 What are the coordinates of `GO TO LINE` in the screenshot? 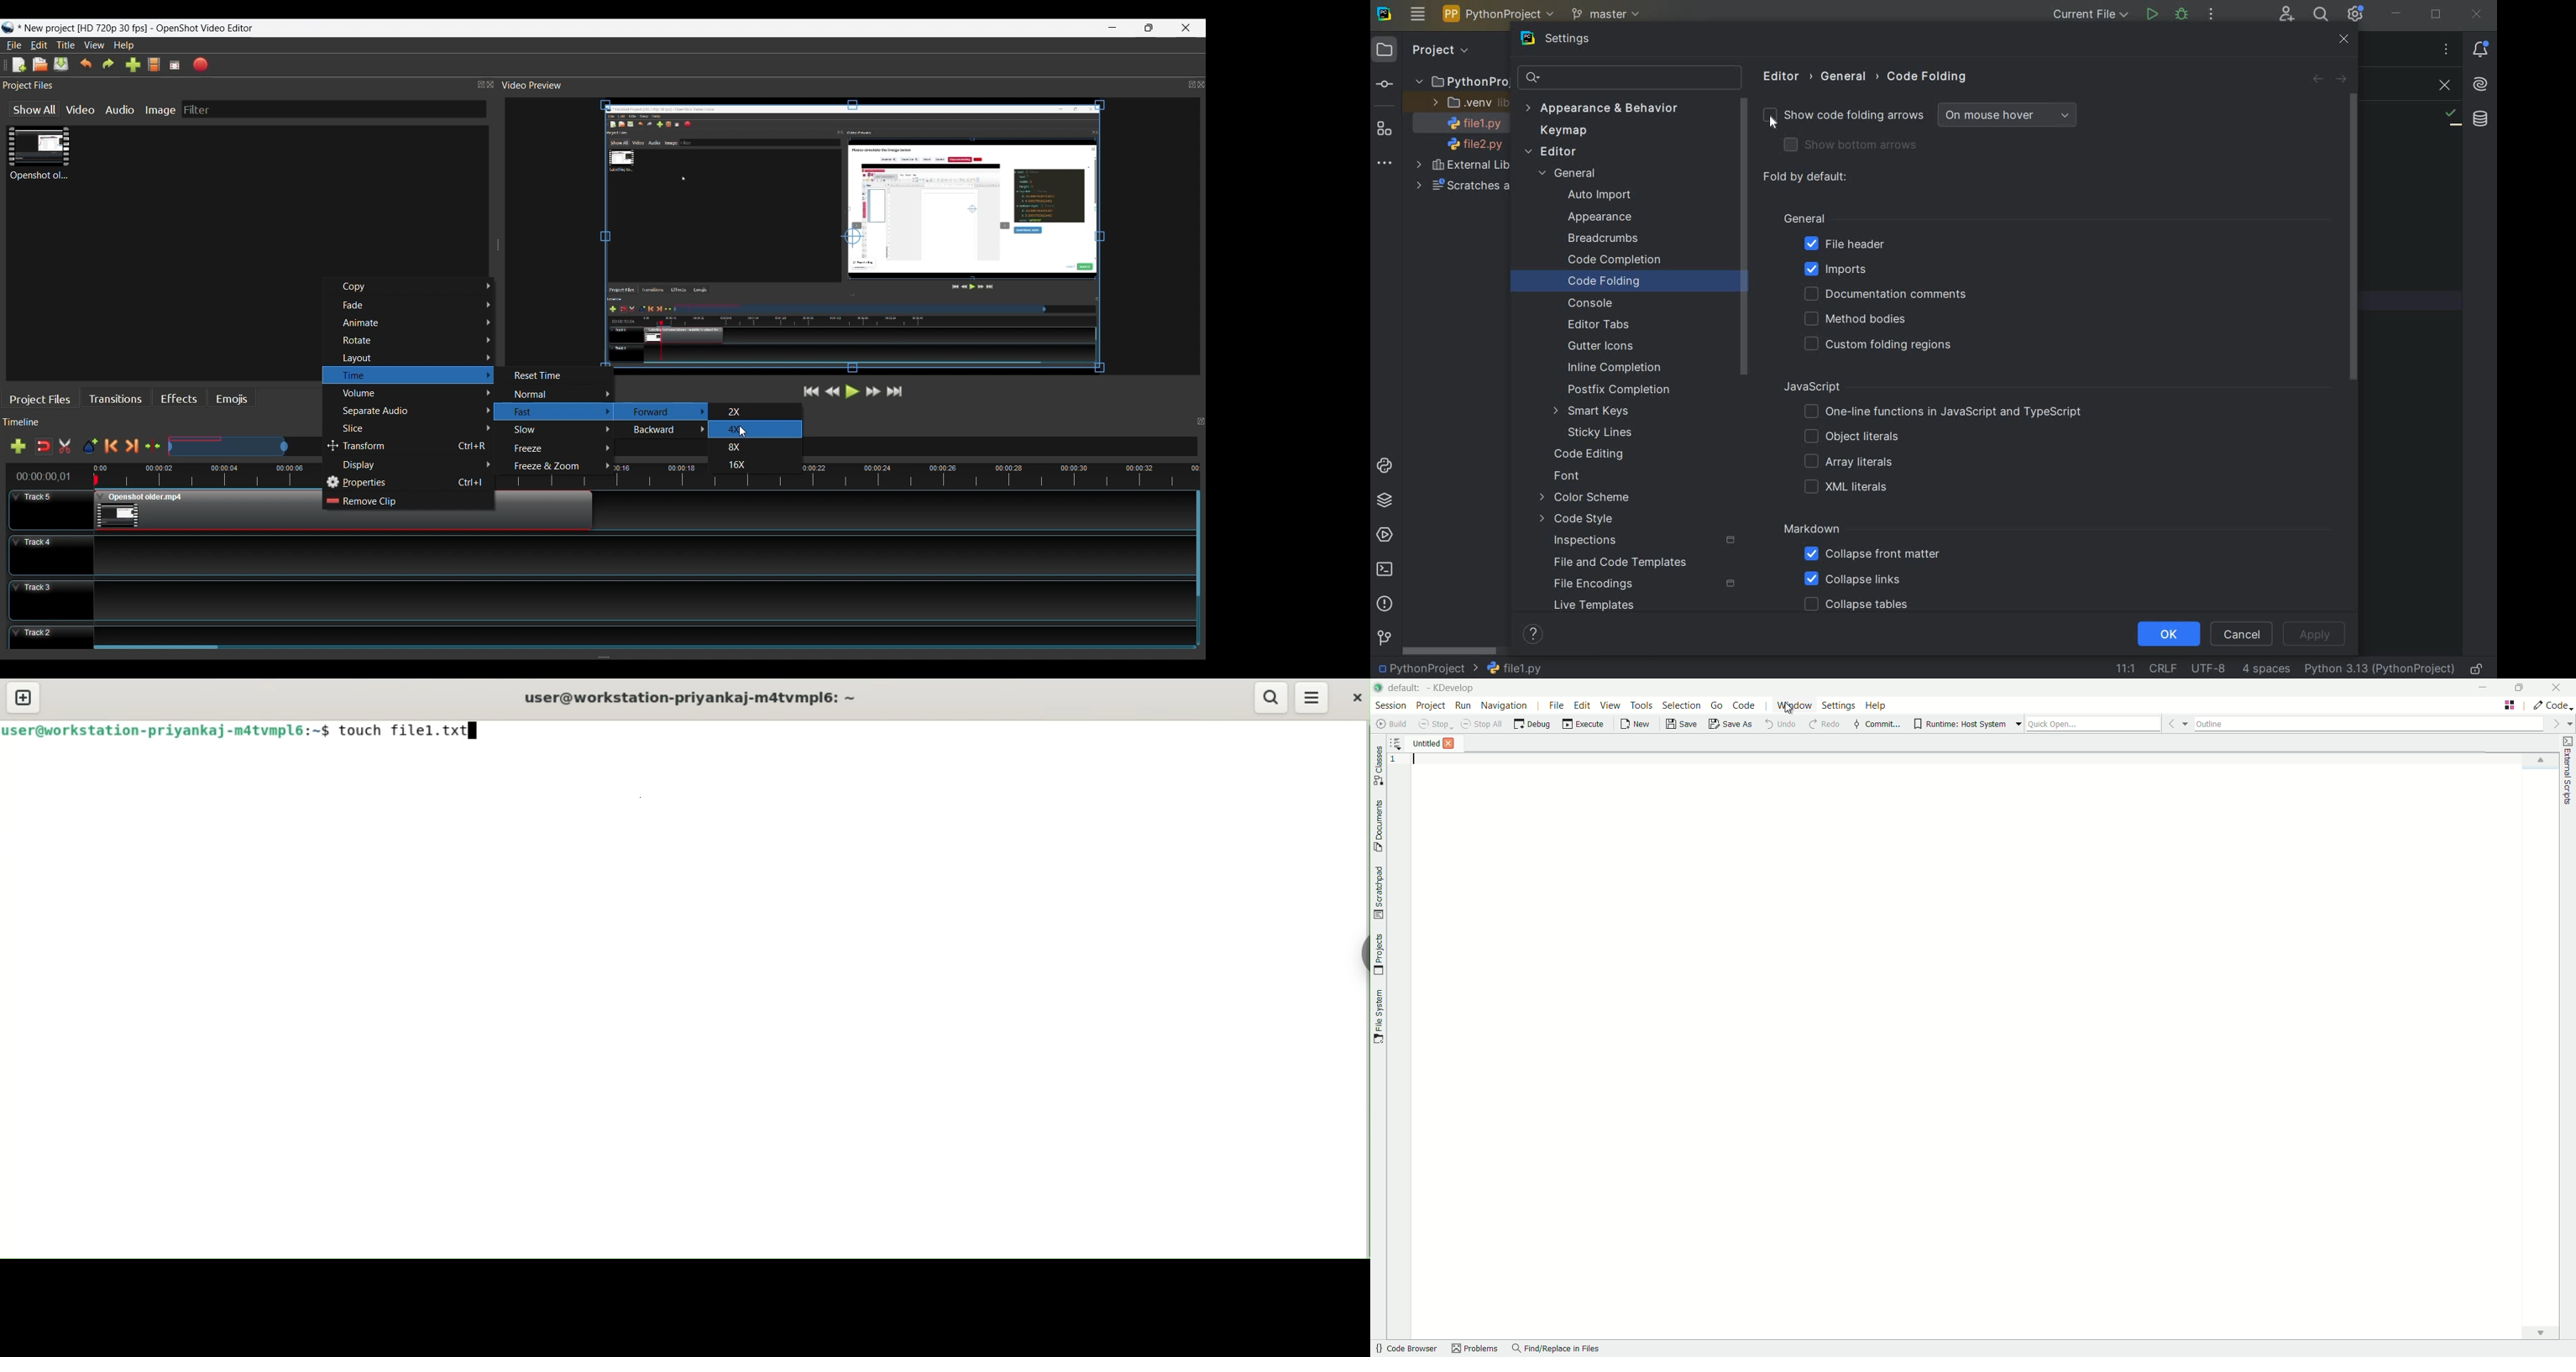 It's located at (2124, 667).